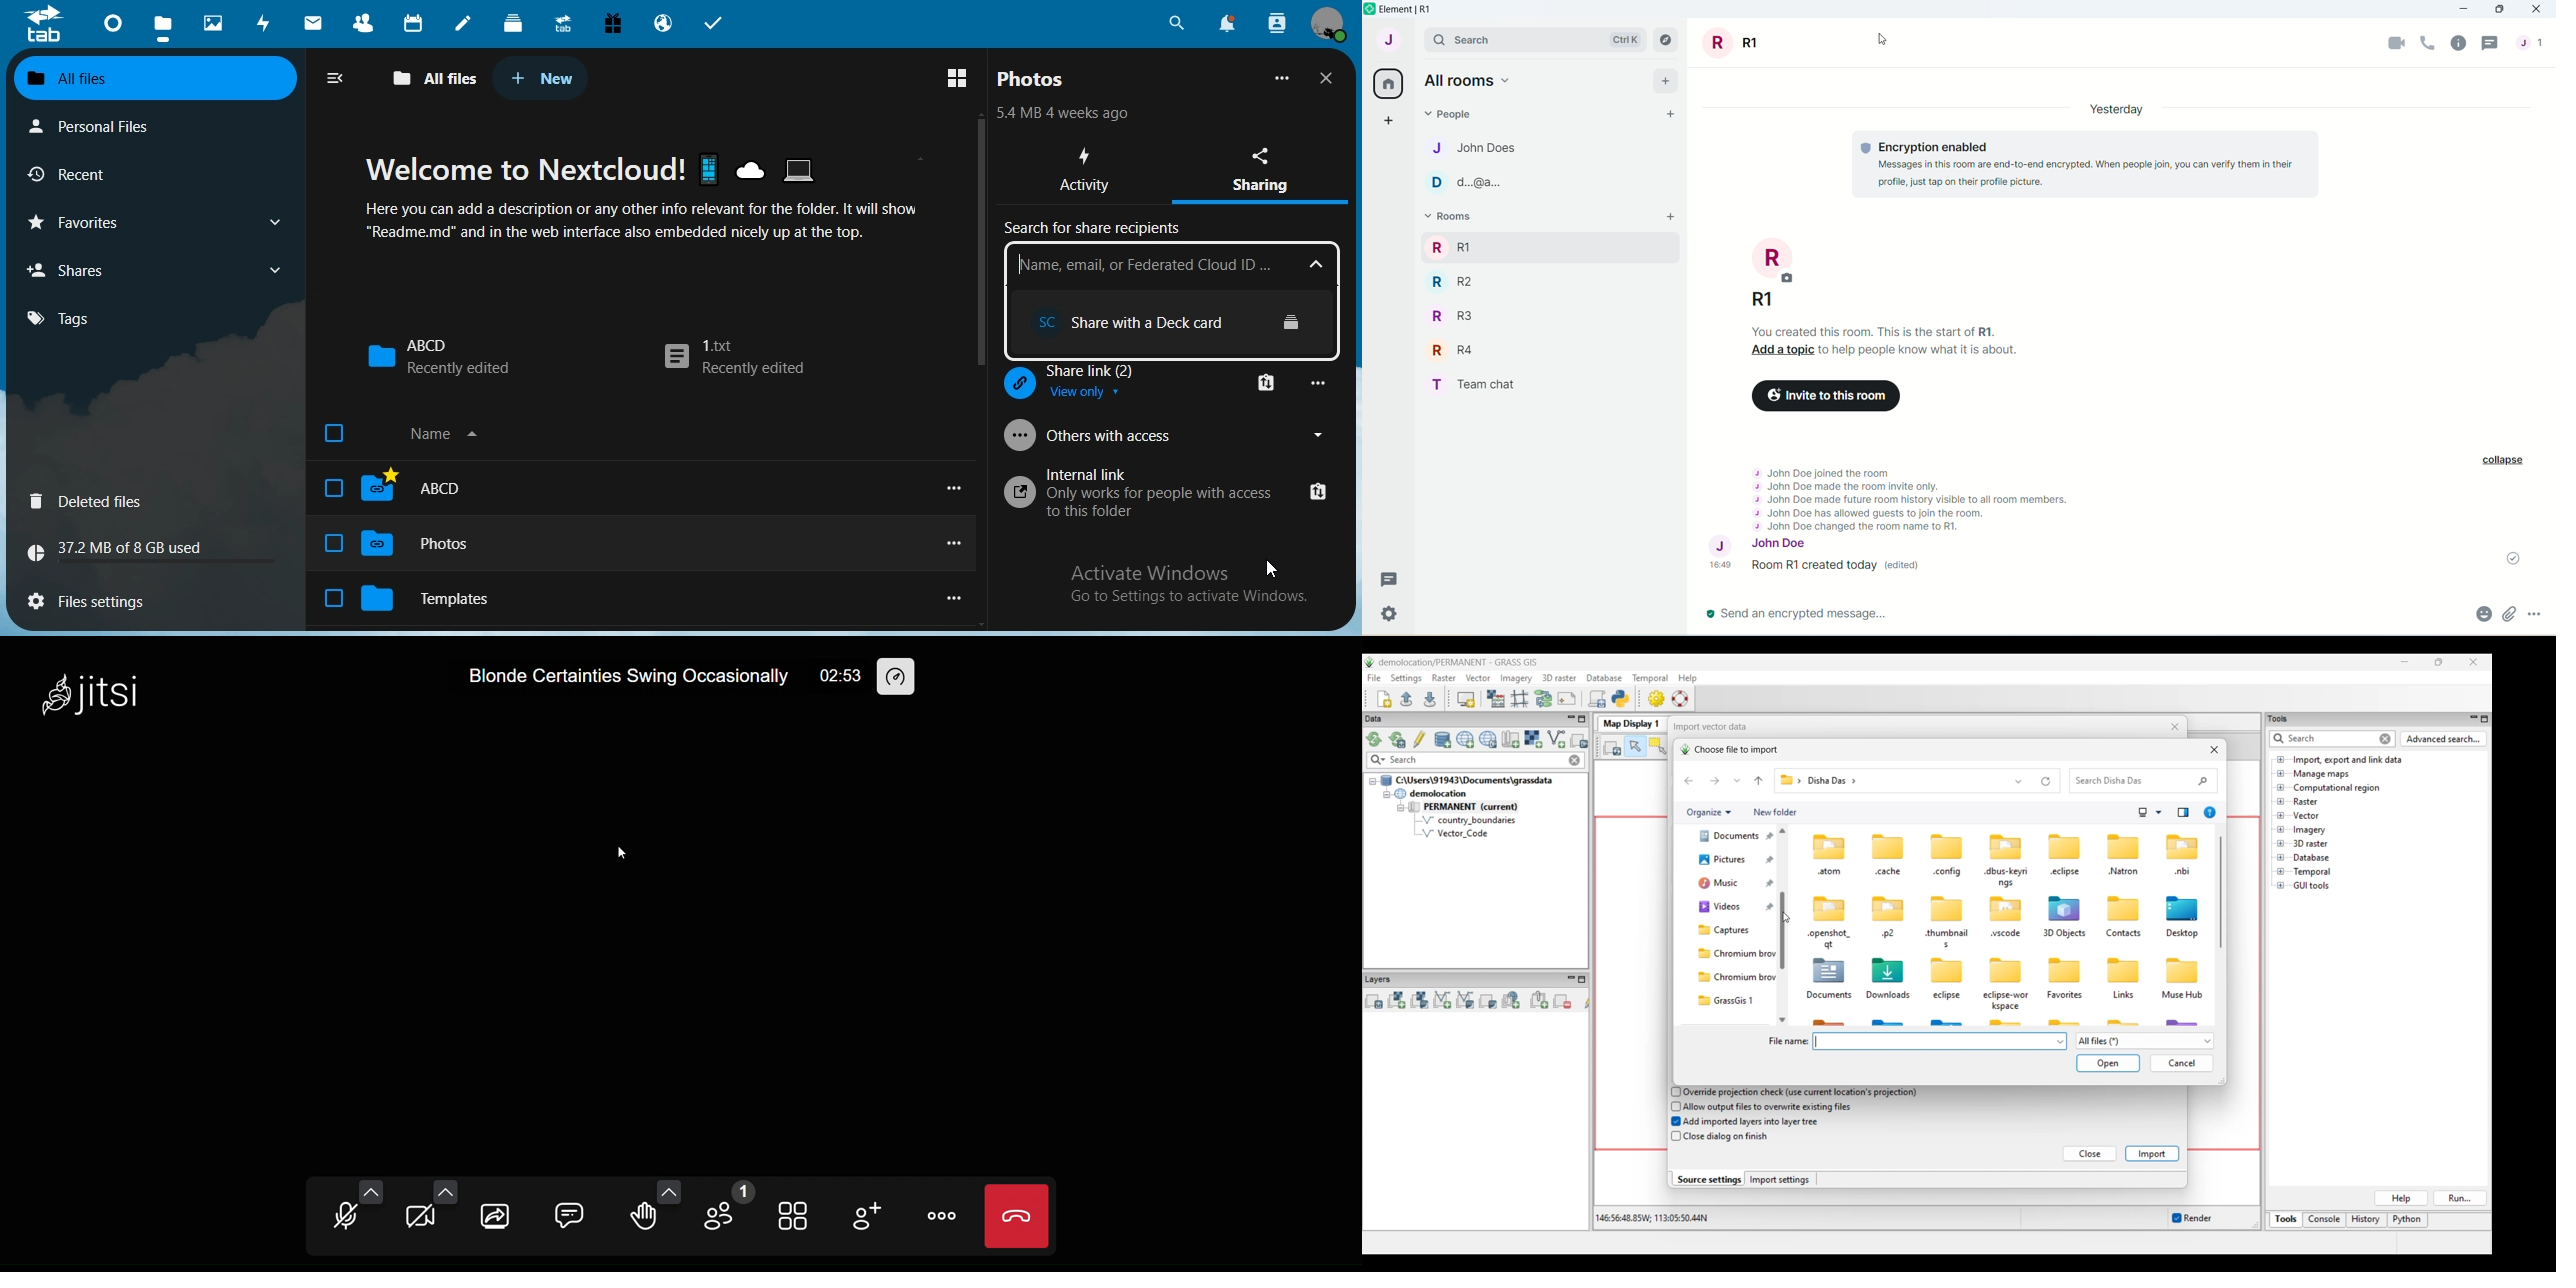 Image resolution: width=2576 pixels, height=1288 pixels. What do you see at coordinates (268, 23) in the screenshot?
I see `activity` at bounding box center [268, 23].